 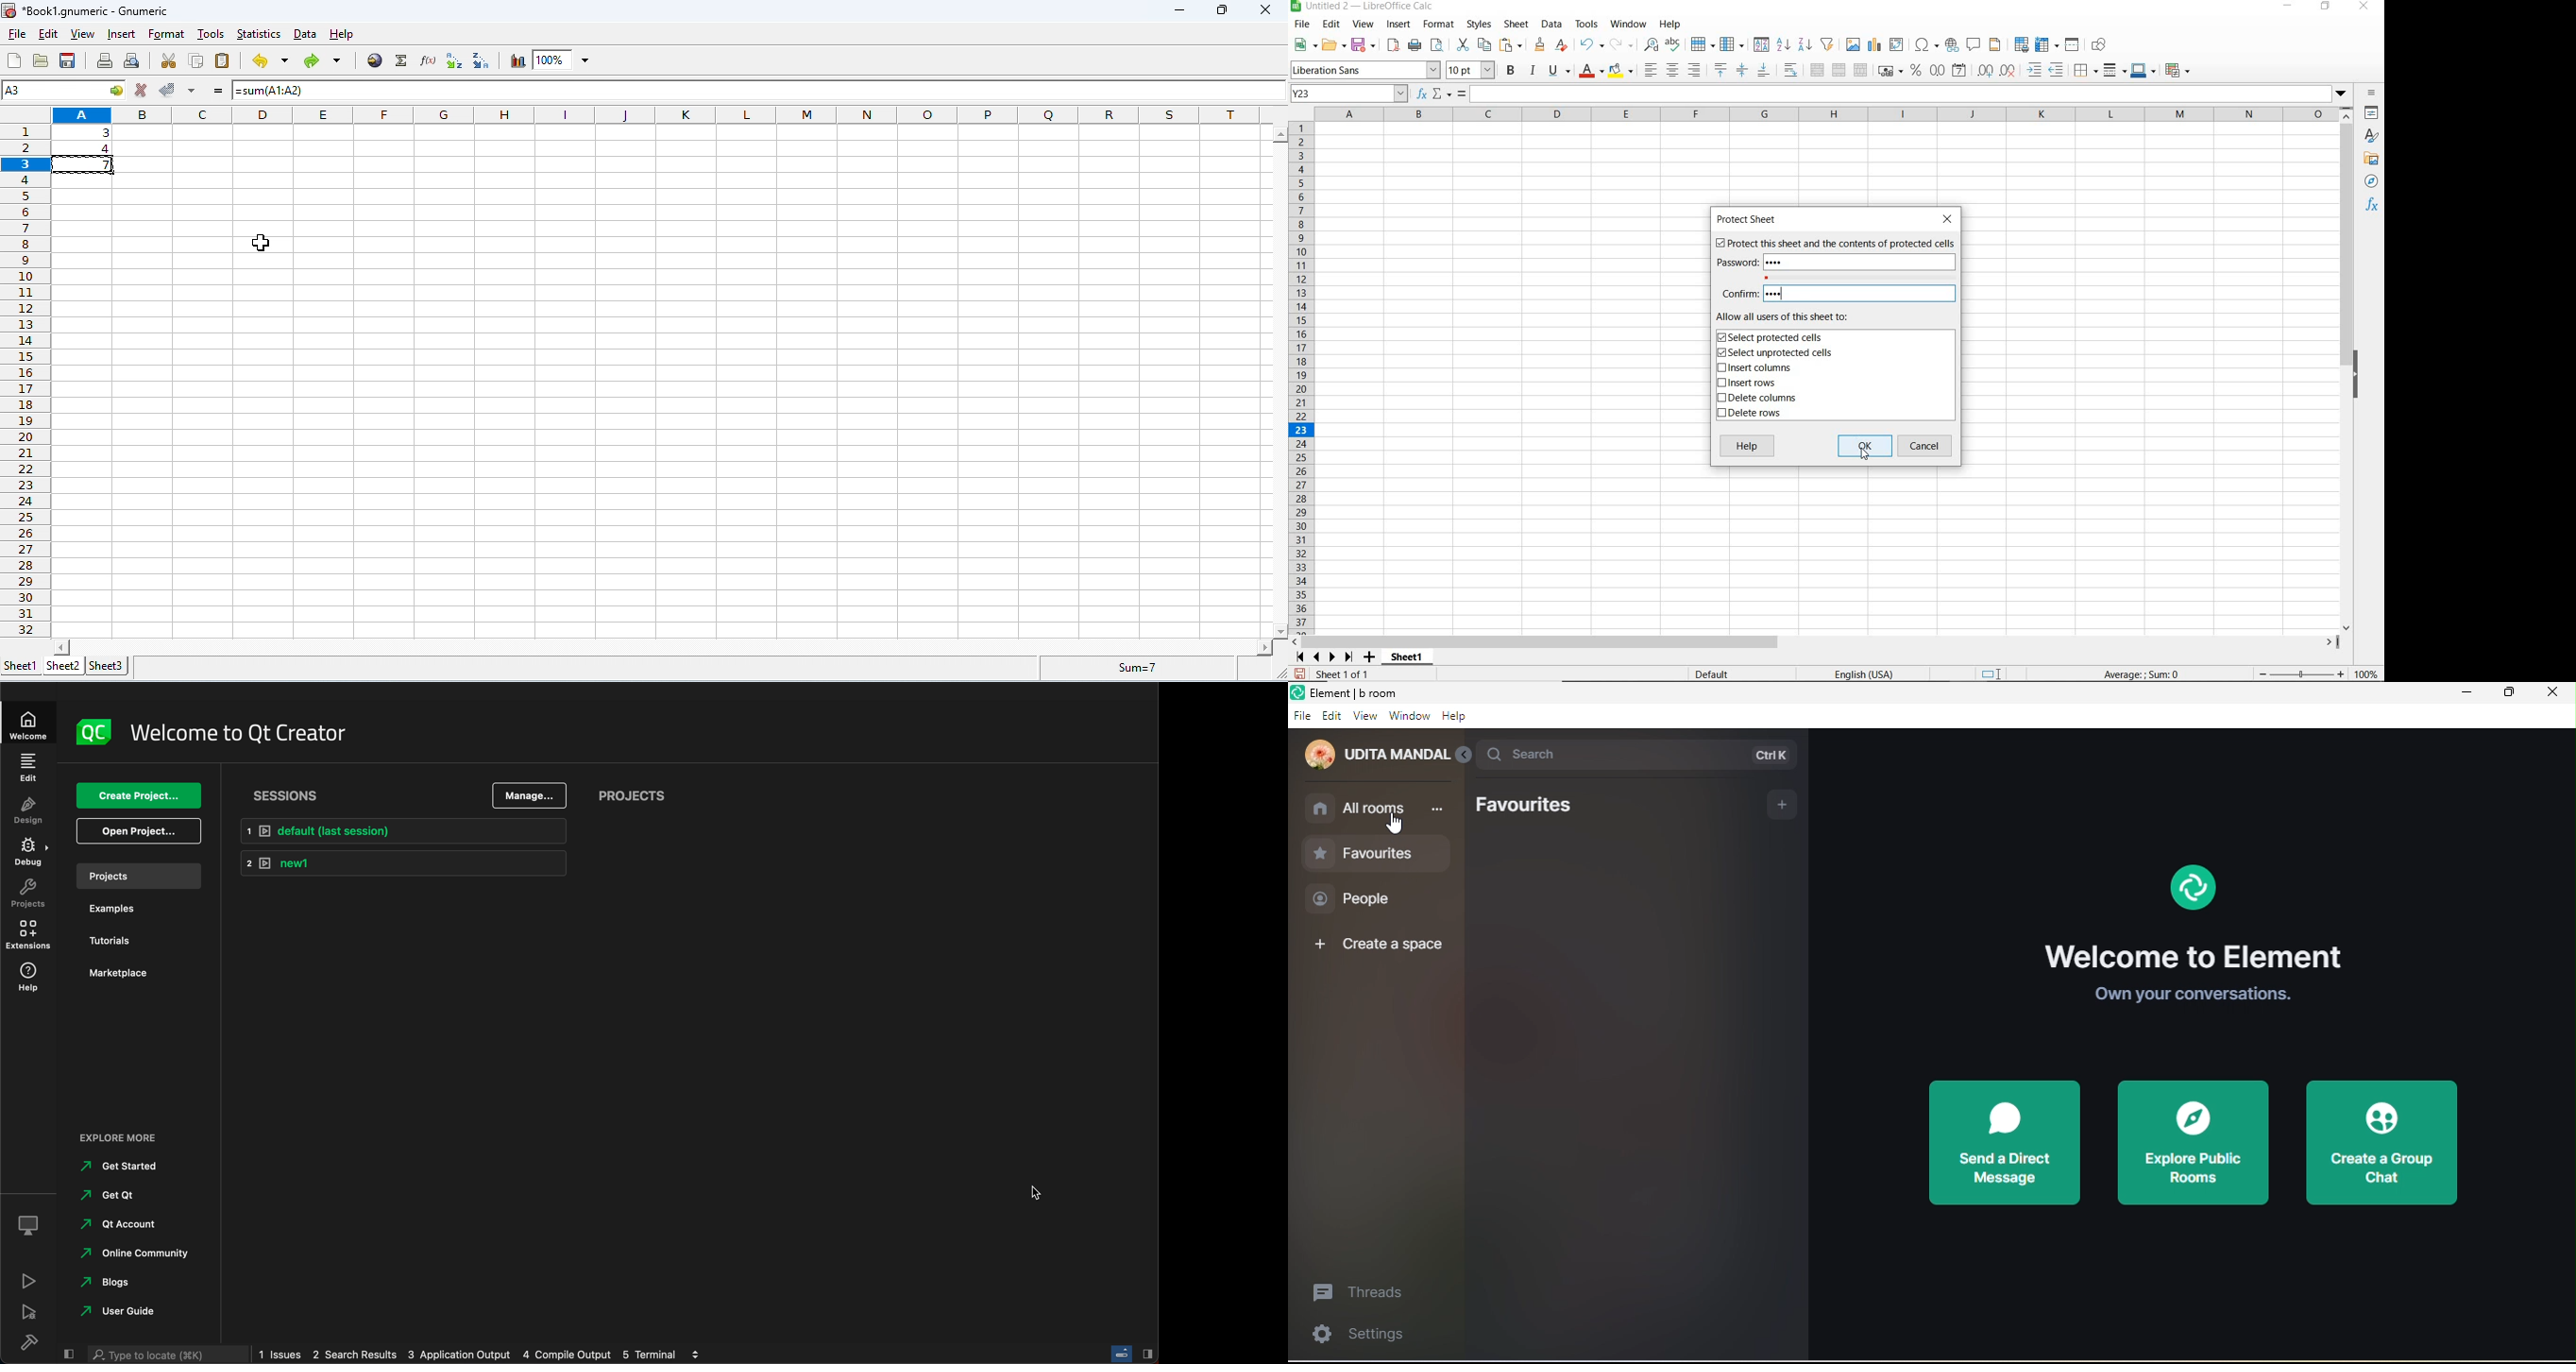 I want to click on own your conversations, so click(x=2196, y=996).